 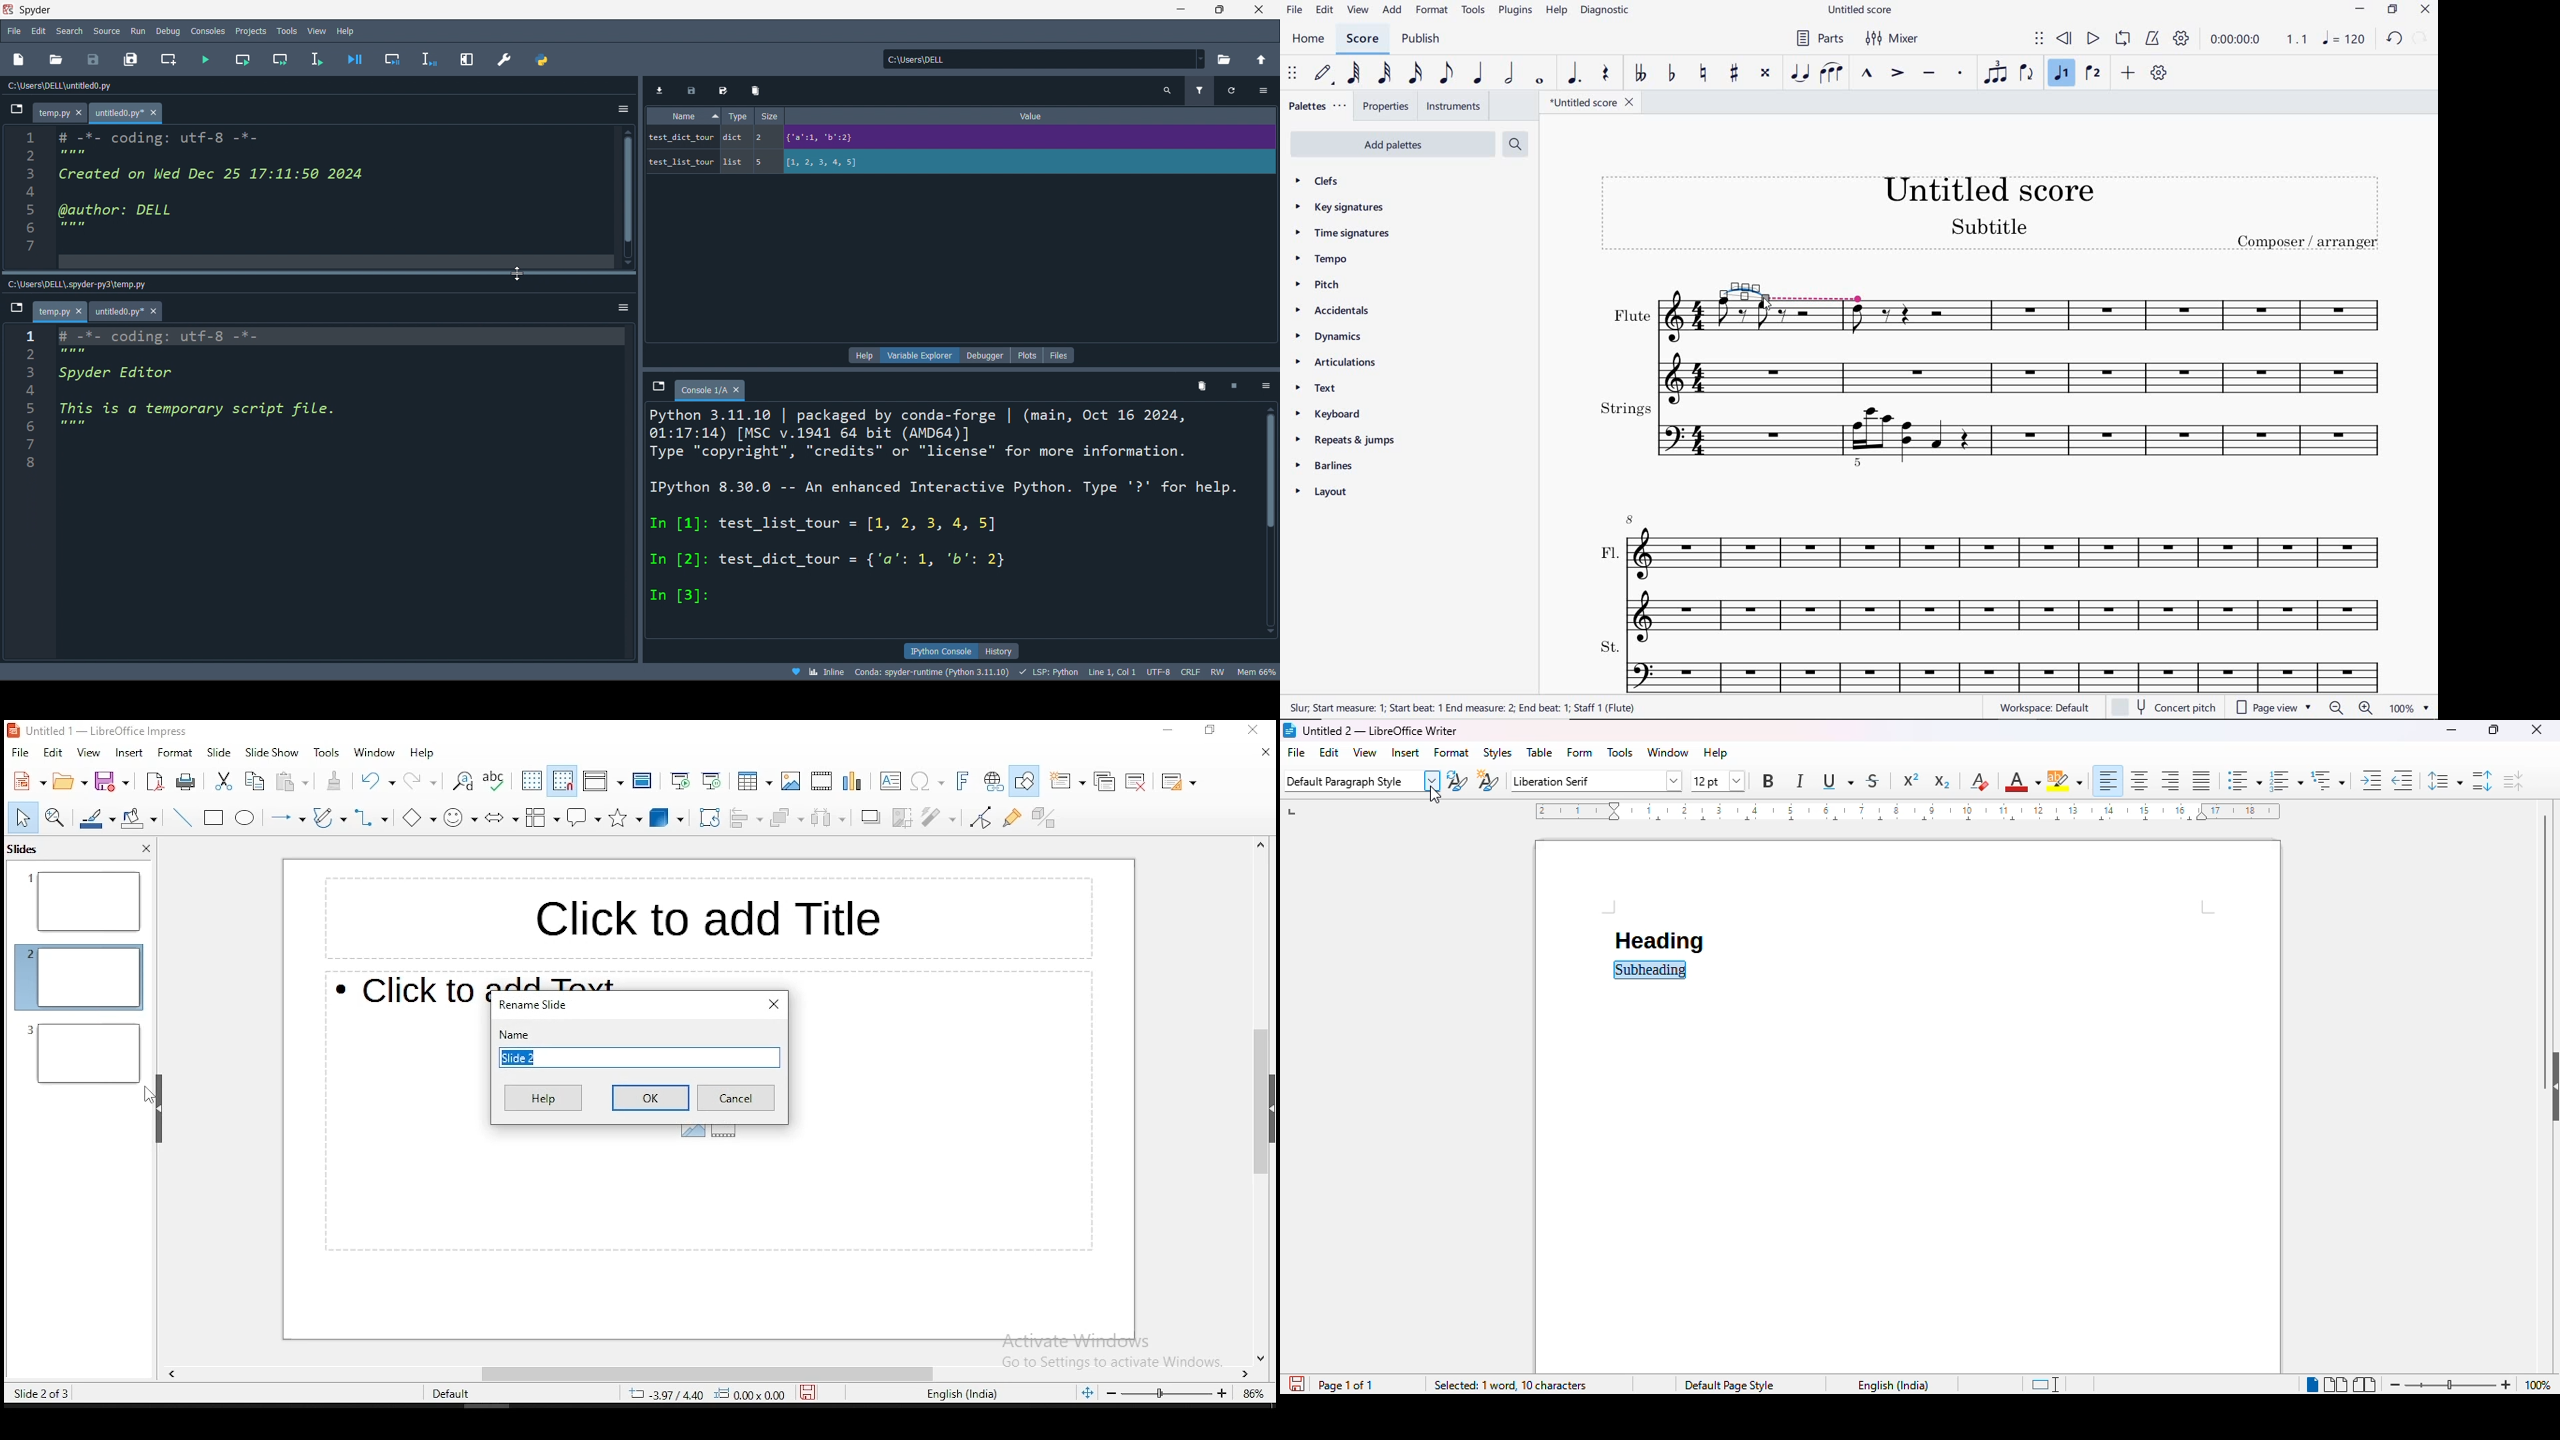 I want to click on ACCENT, so click(x=1894, y=74).